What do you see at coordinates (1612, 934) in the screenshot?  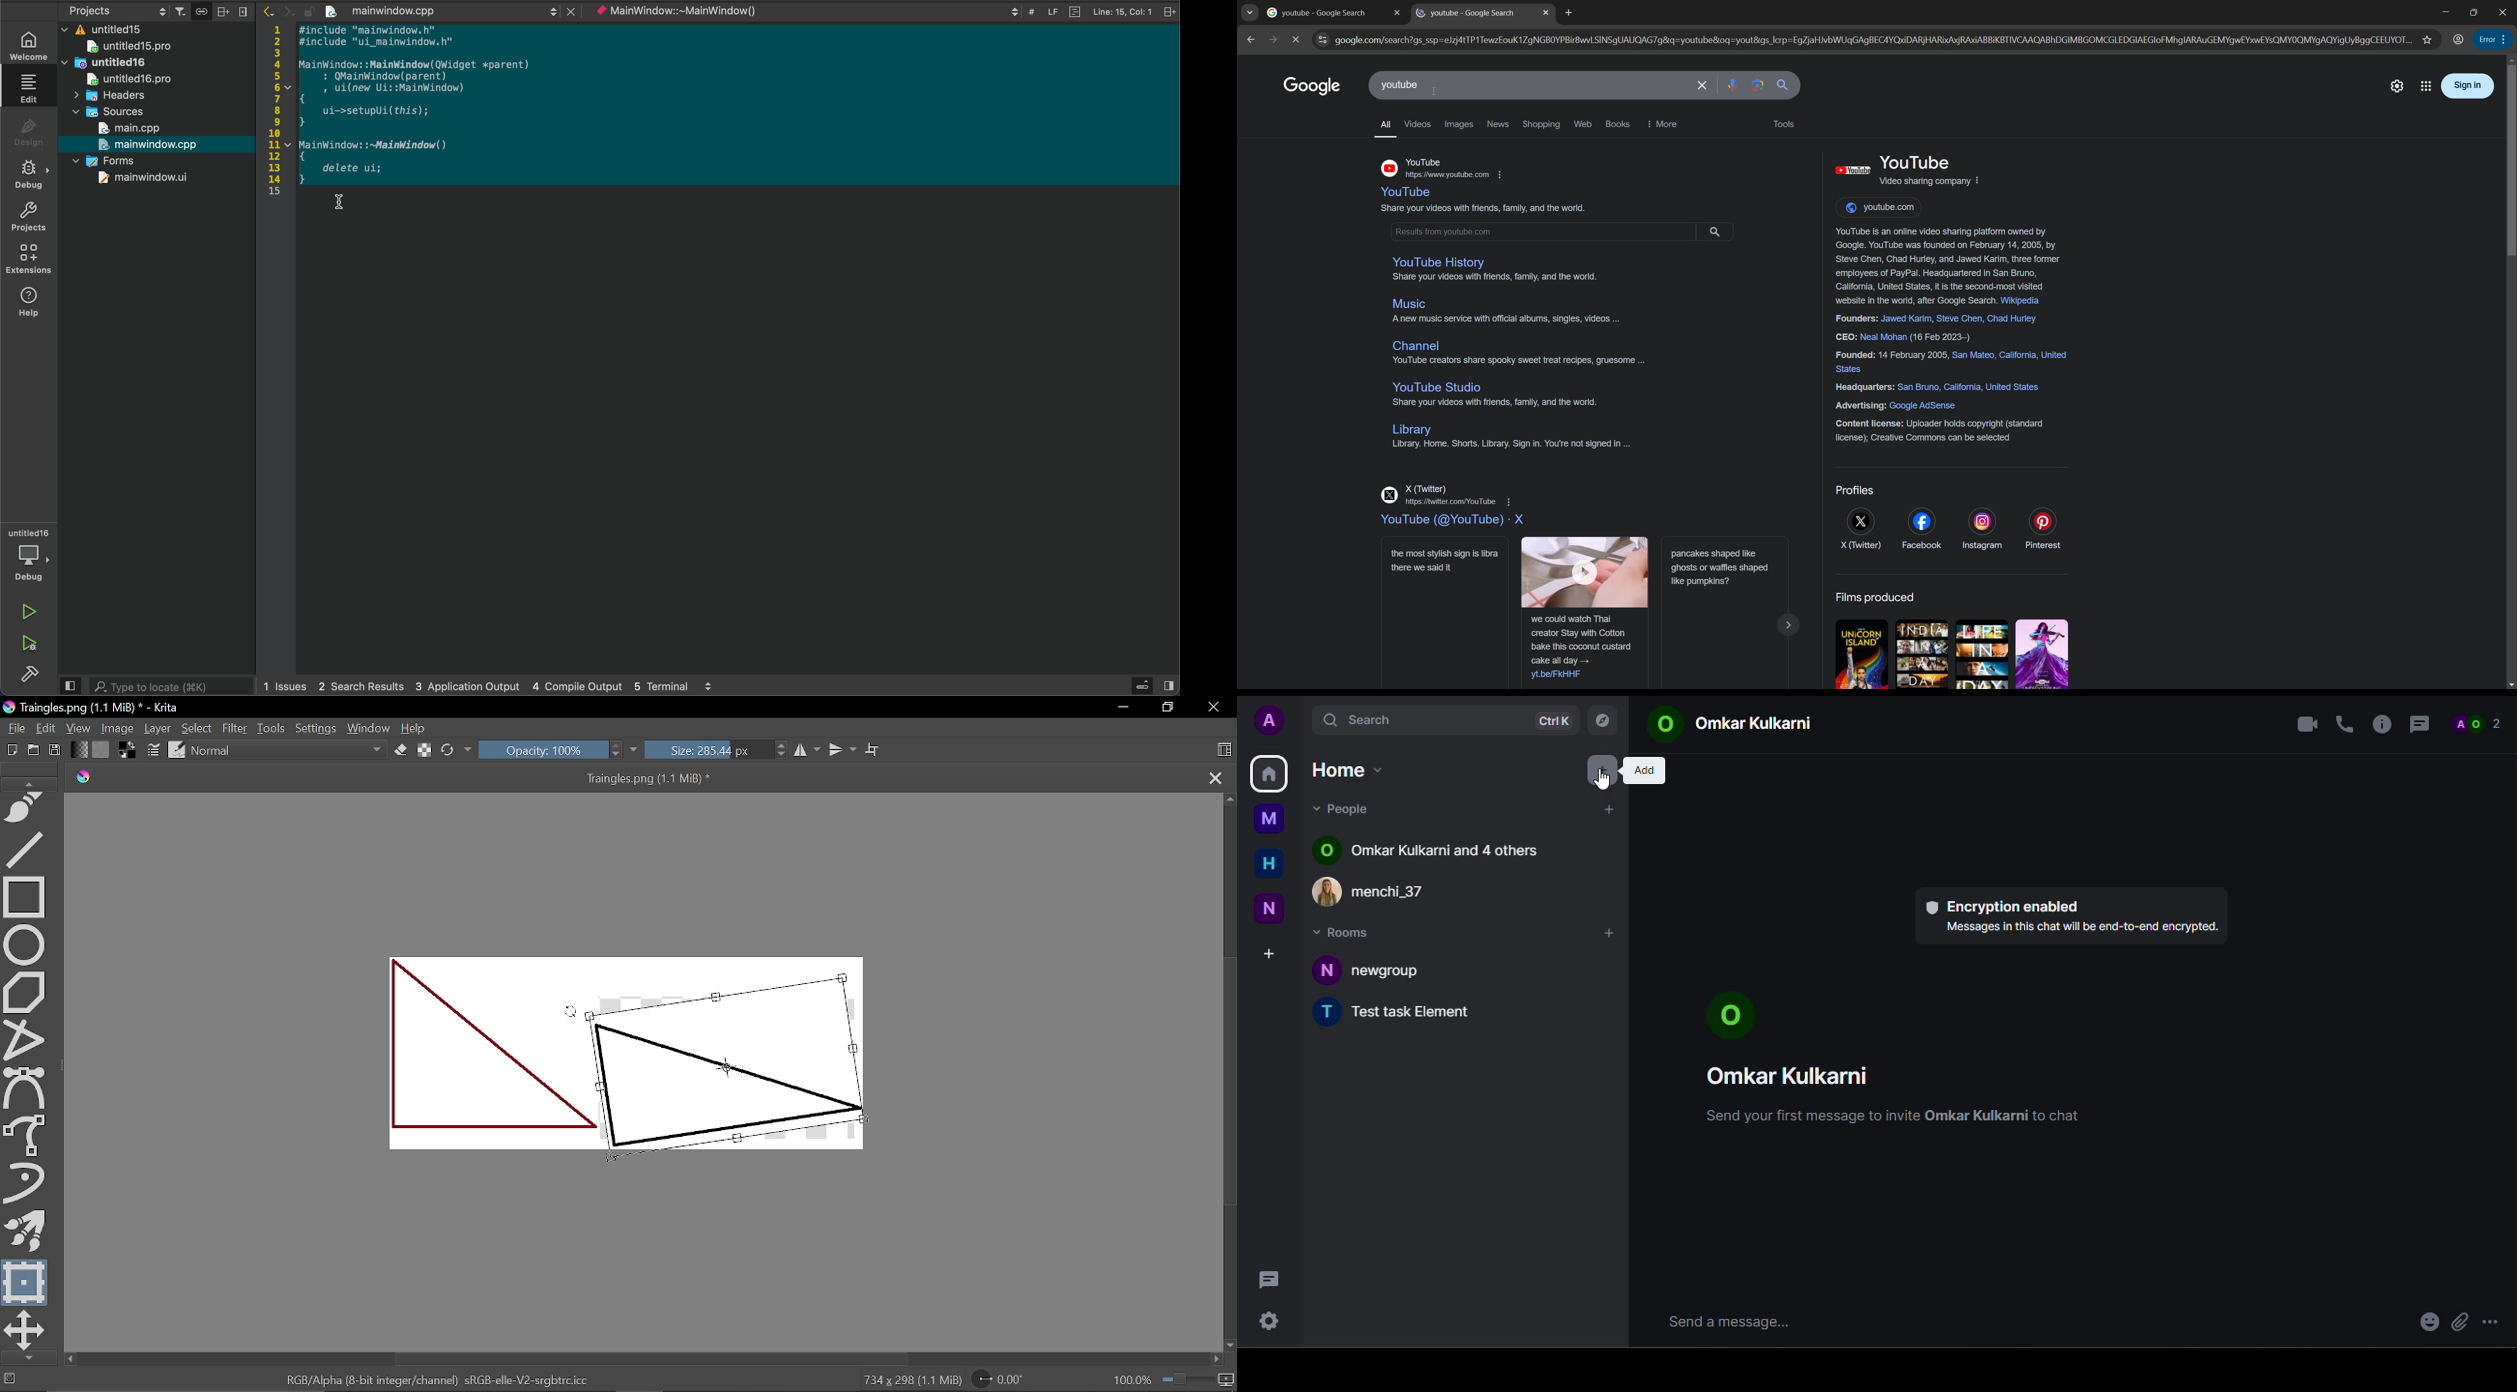 I see `add` at bounding box center [1612, 934].